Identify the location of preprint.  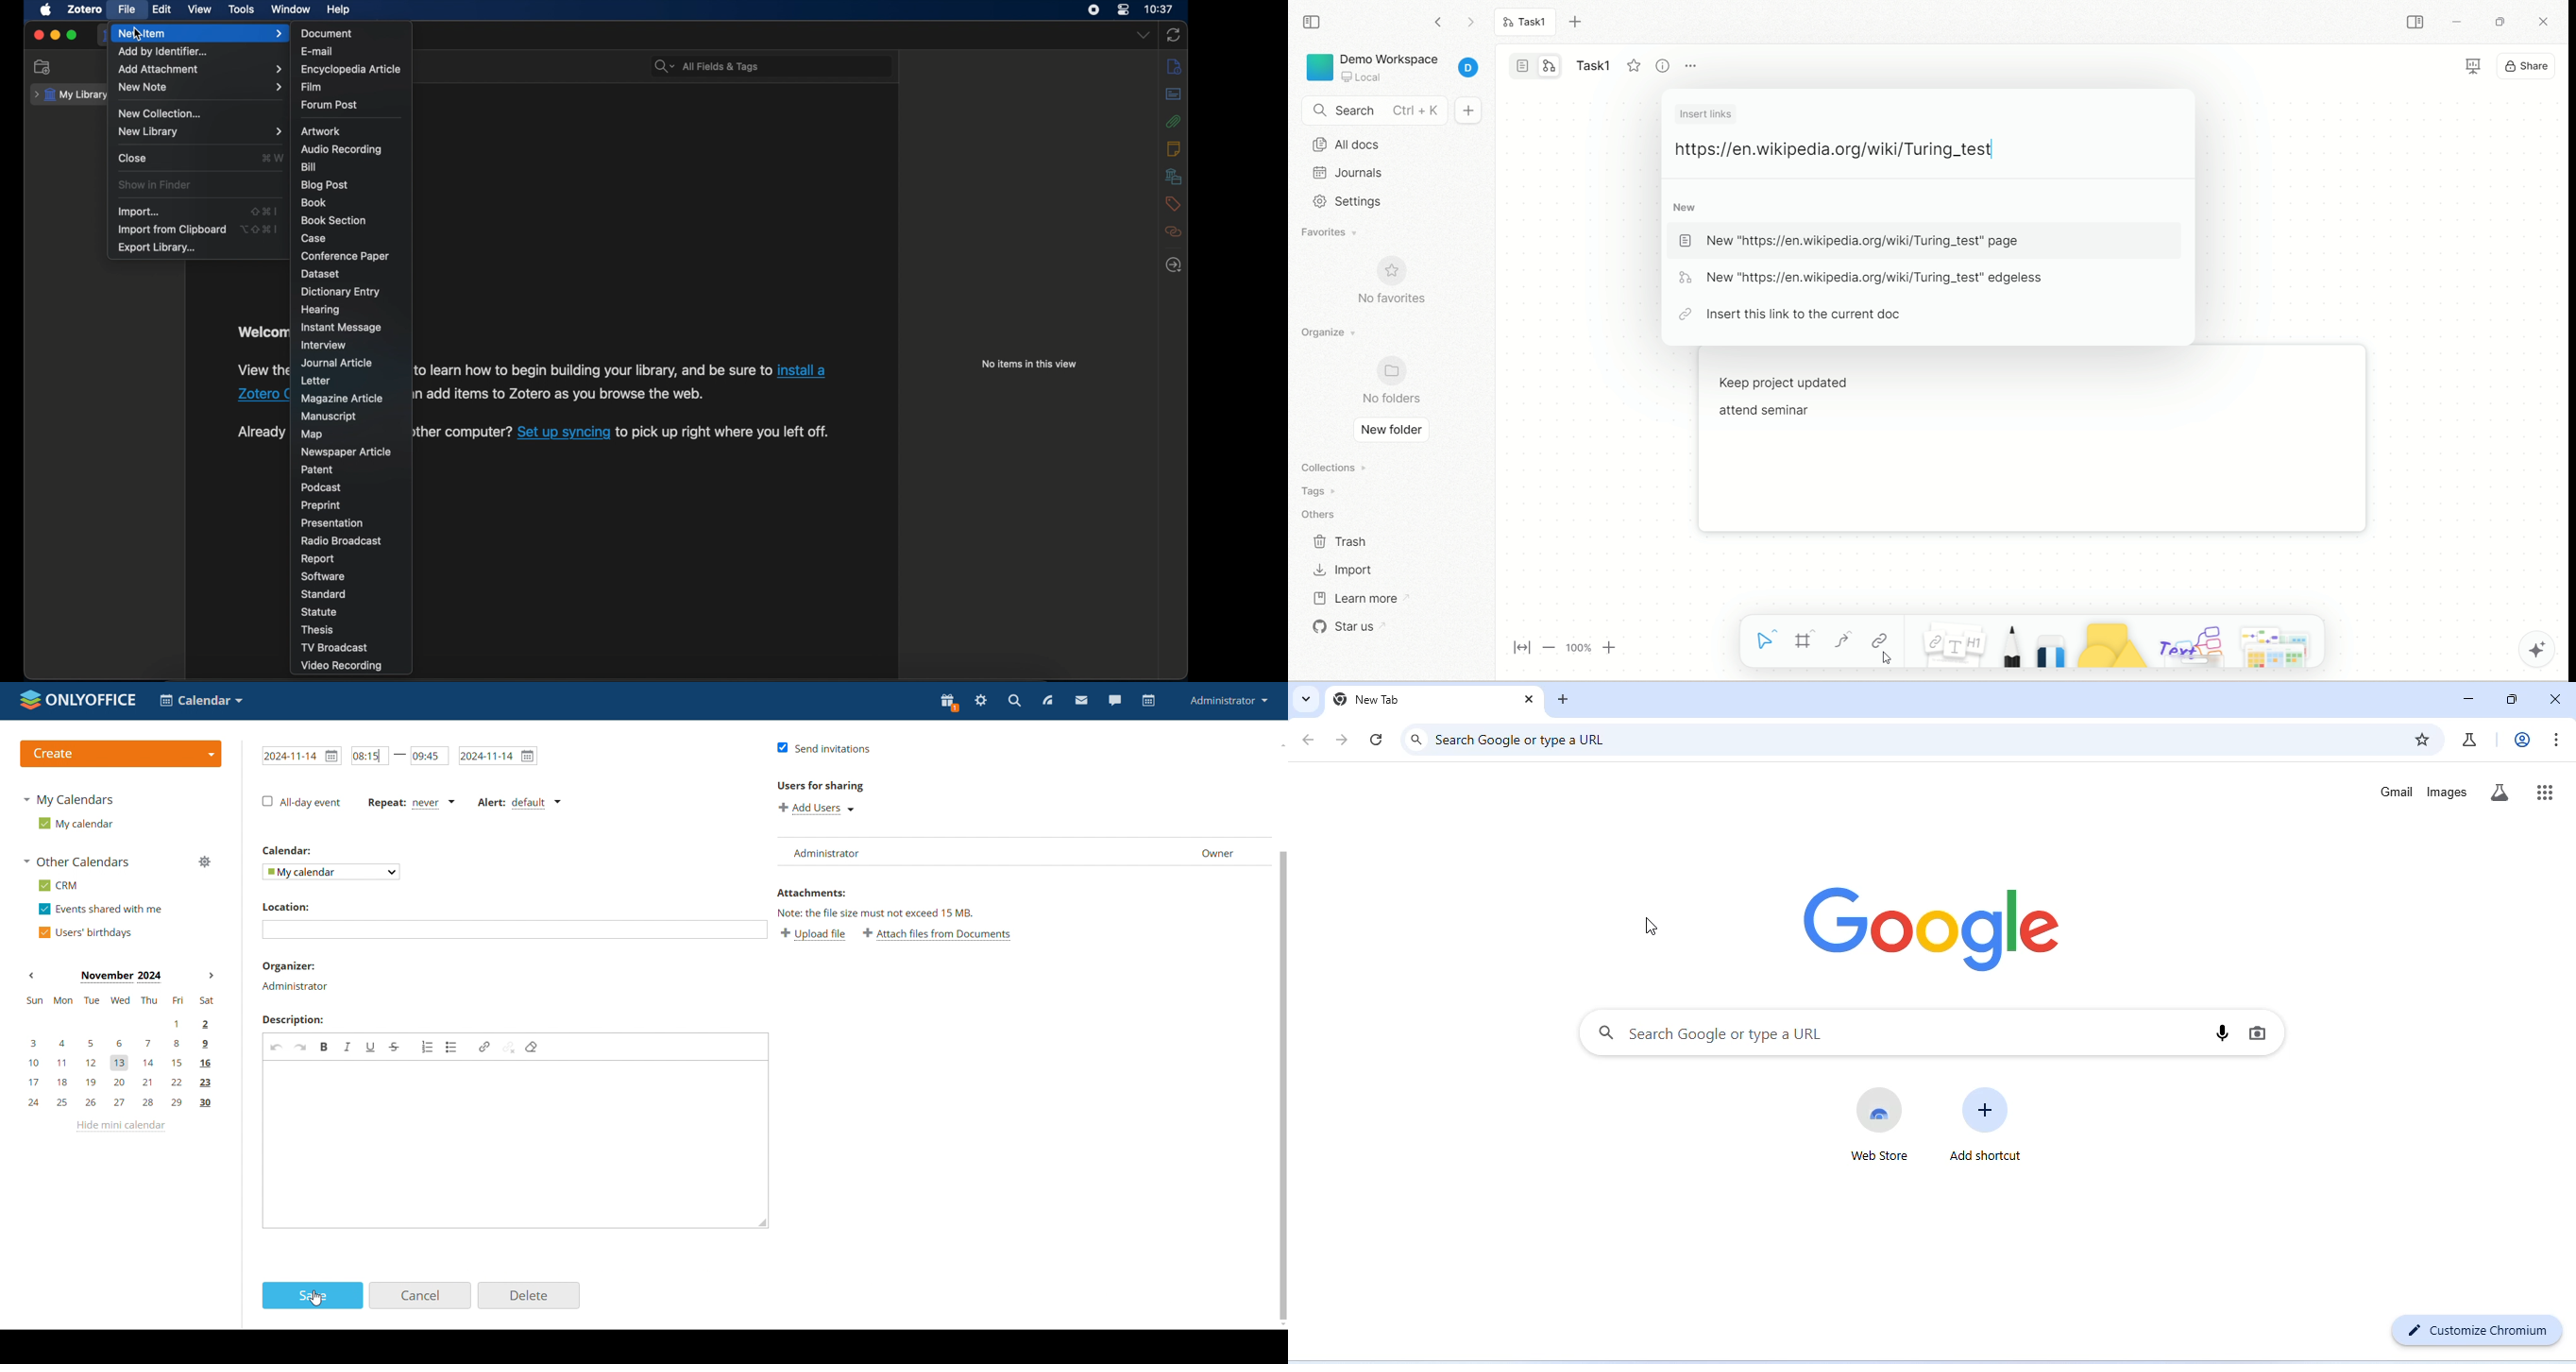
(319, 506).